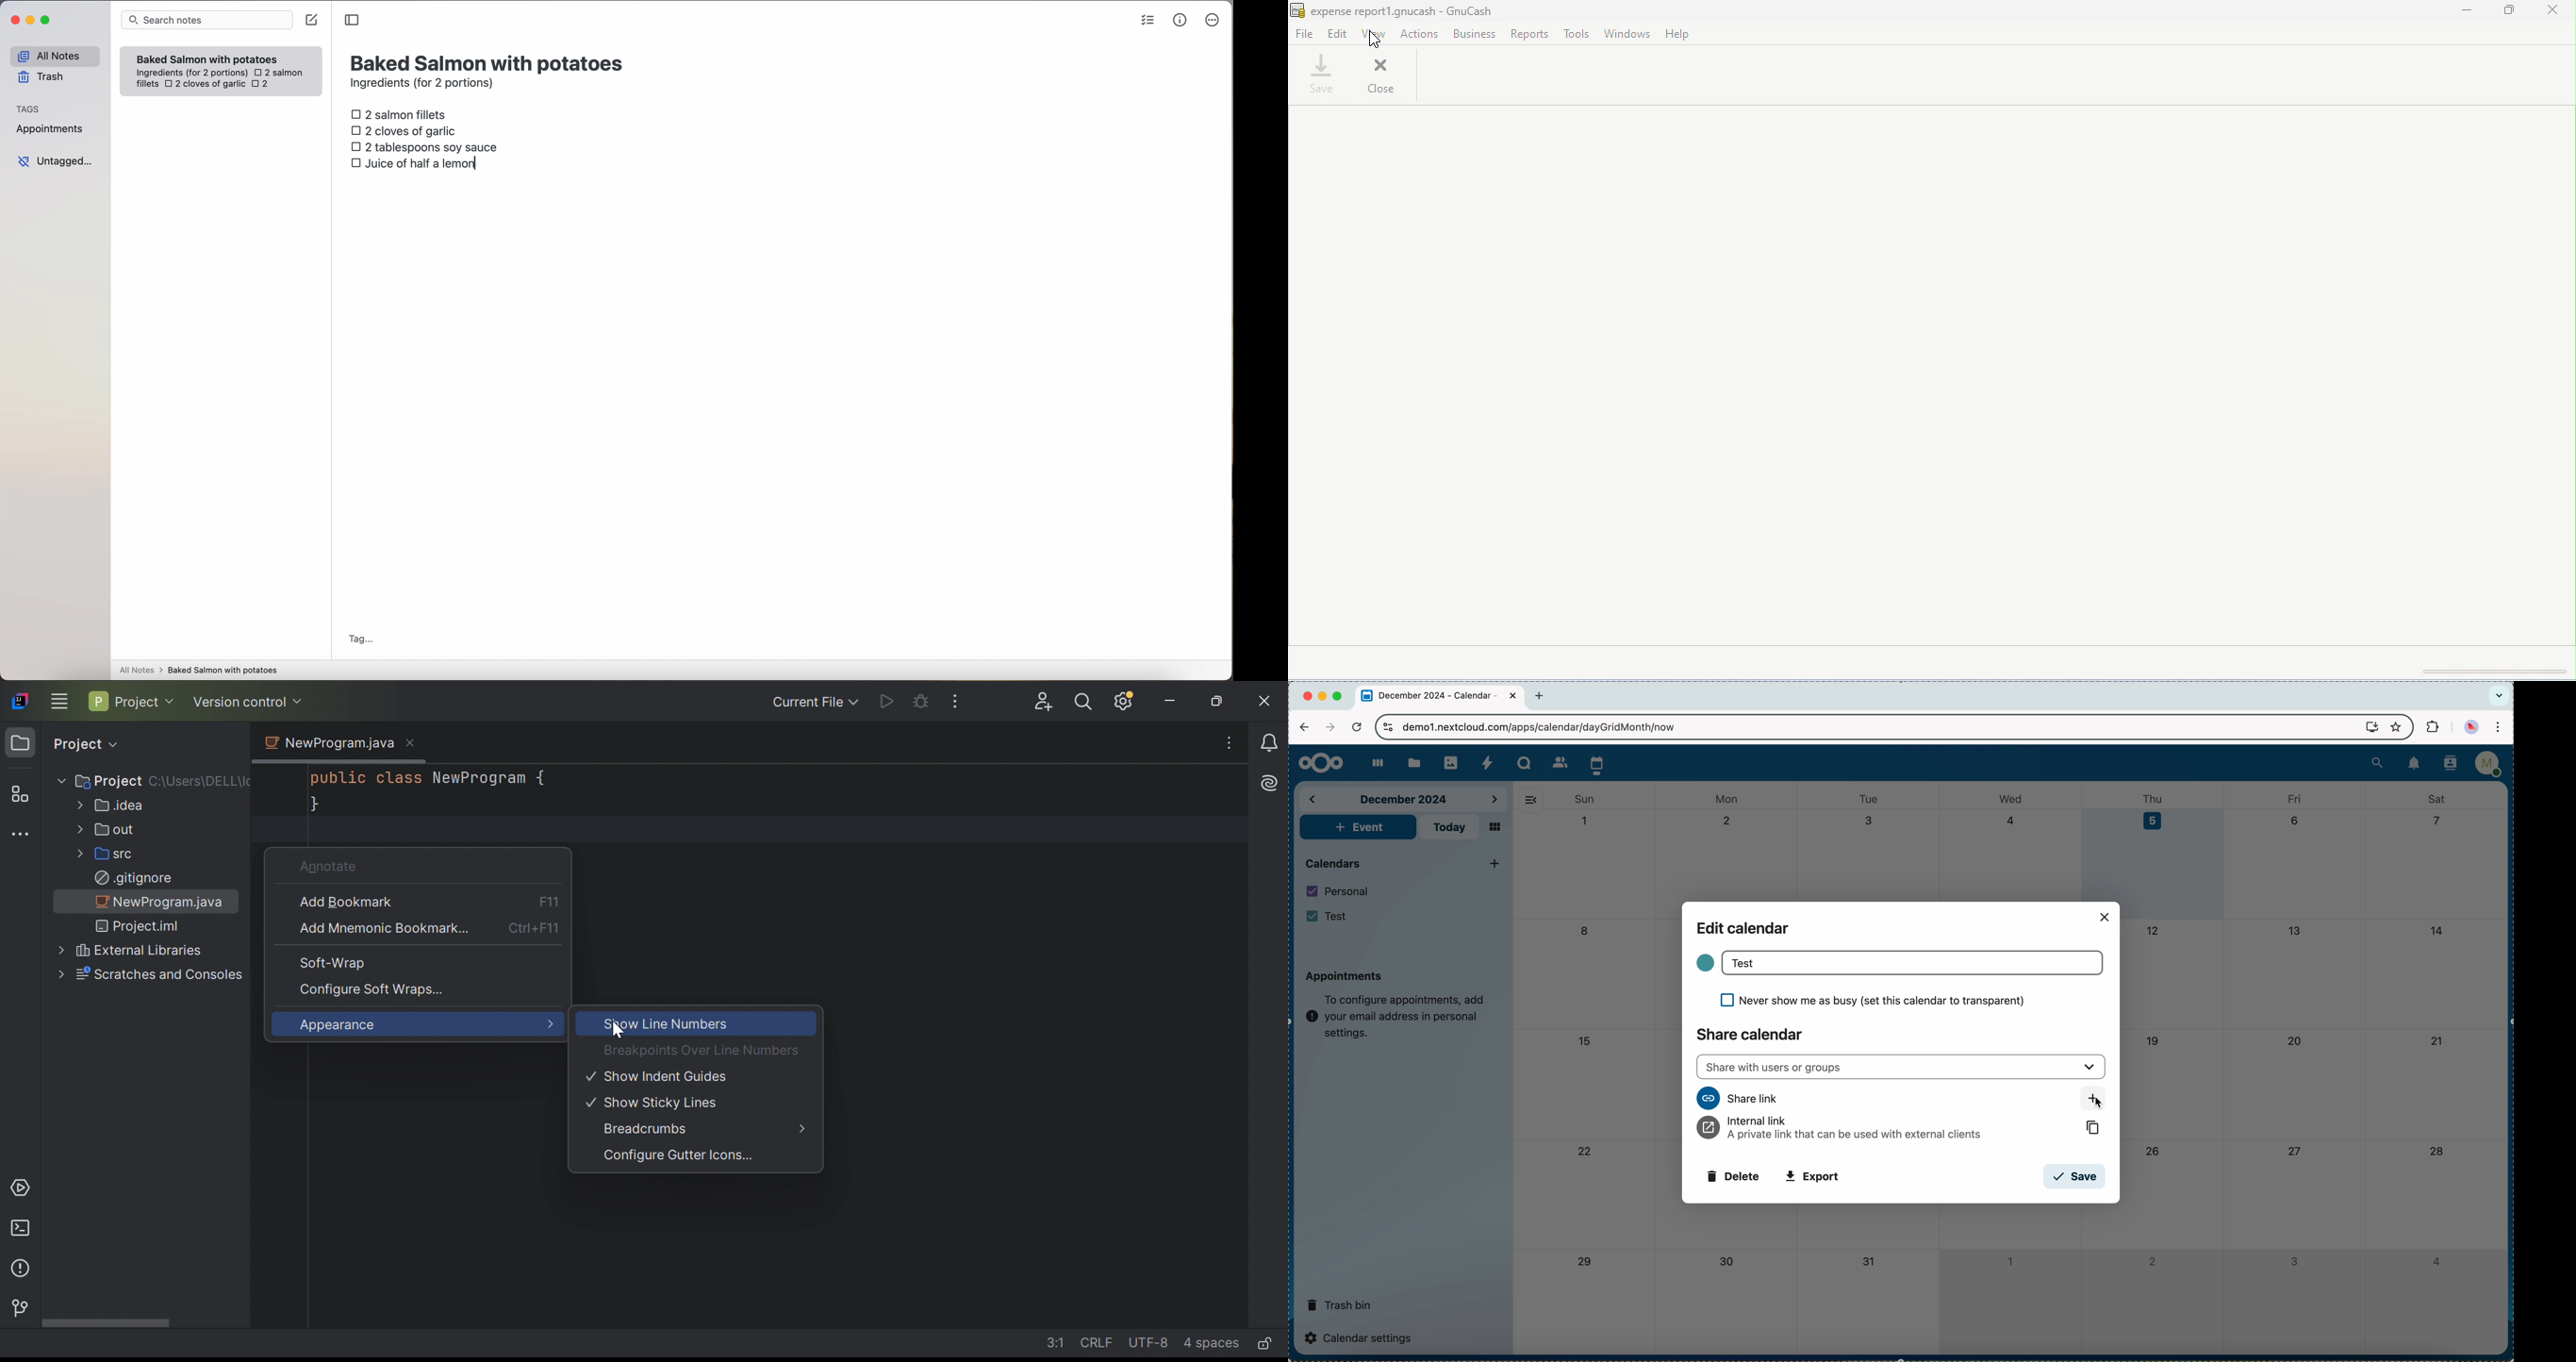  What do you see at coordinates (2105, 916) in the screenshot?
I see `close popup` at bounding box center [2105, 916].